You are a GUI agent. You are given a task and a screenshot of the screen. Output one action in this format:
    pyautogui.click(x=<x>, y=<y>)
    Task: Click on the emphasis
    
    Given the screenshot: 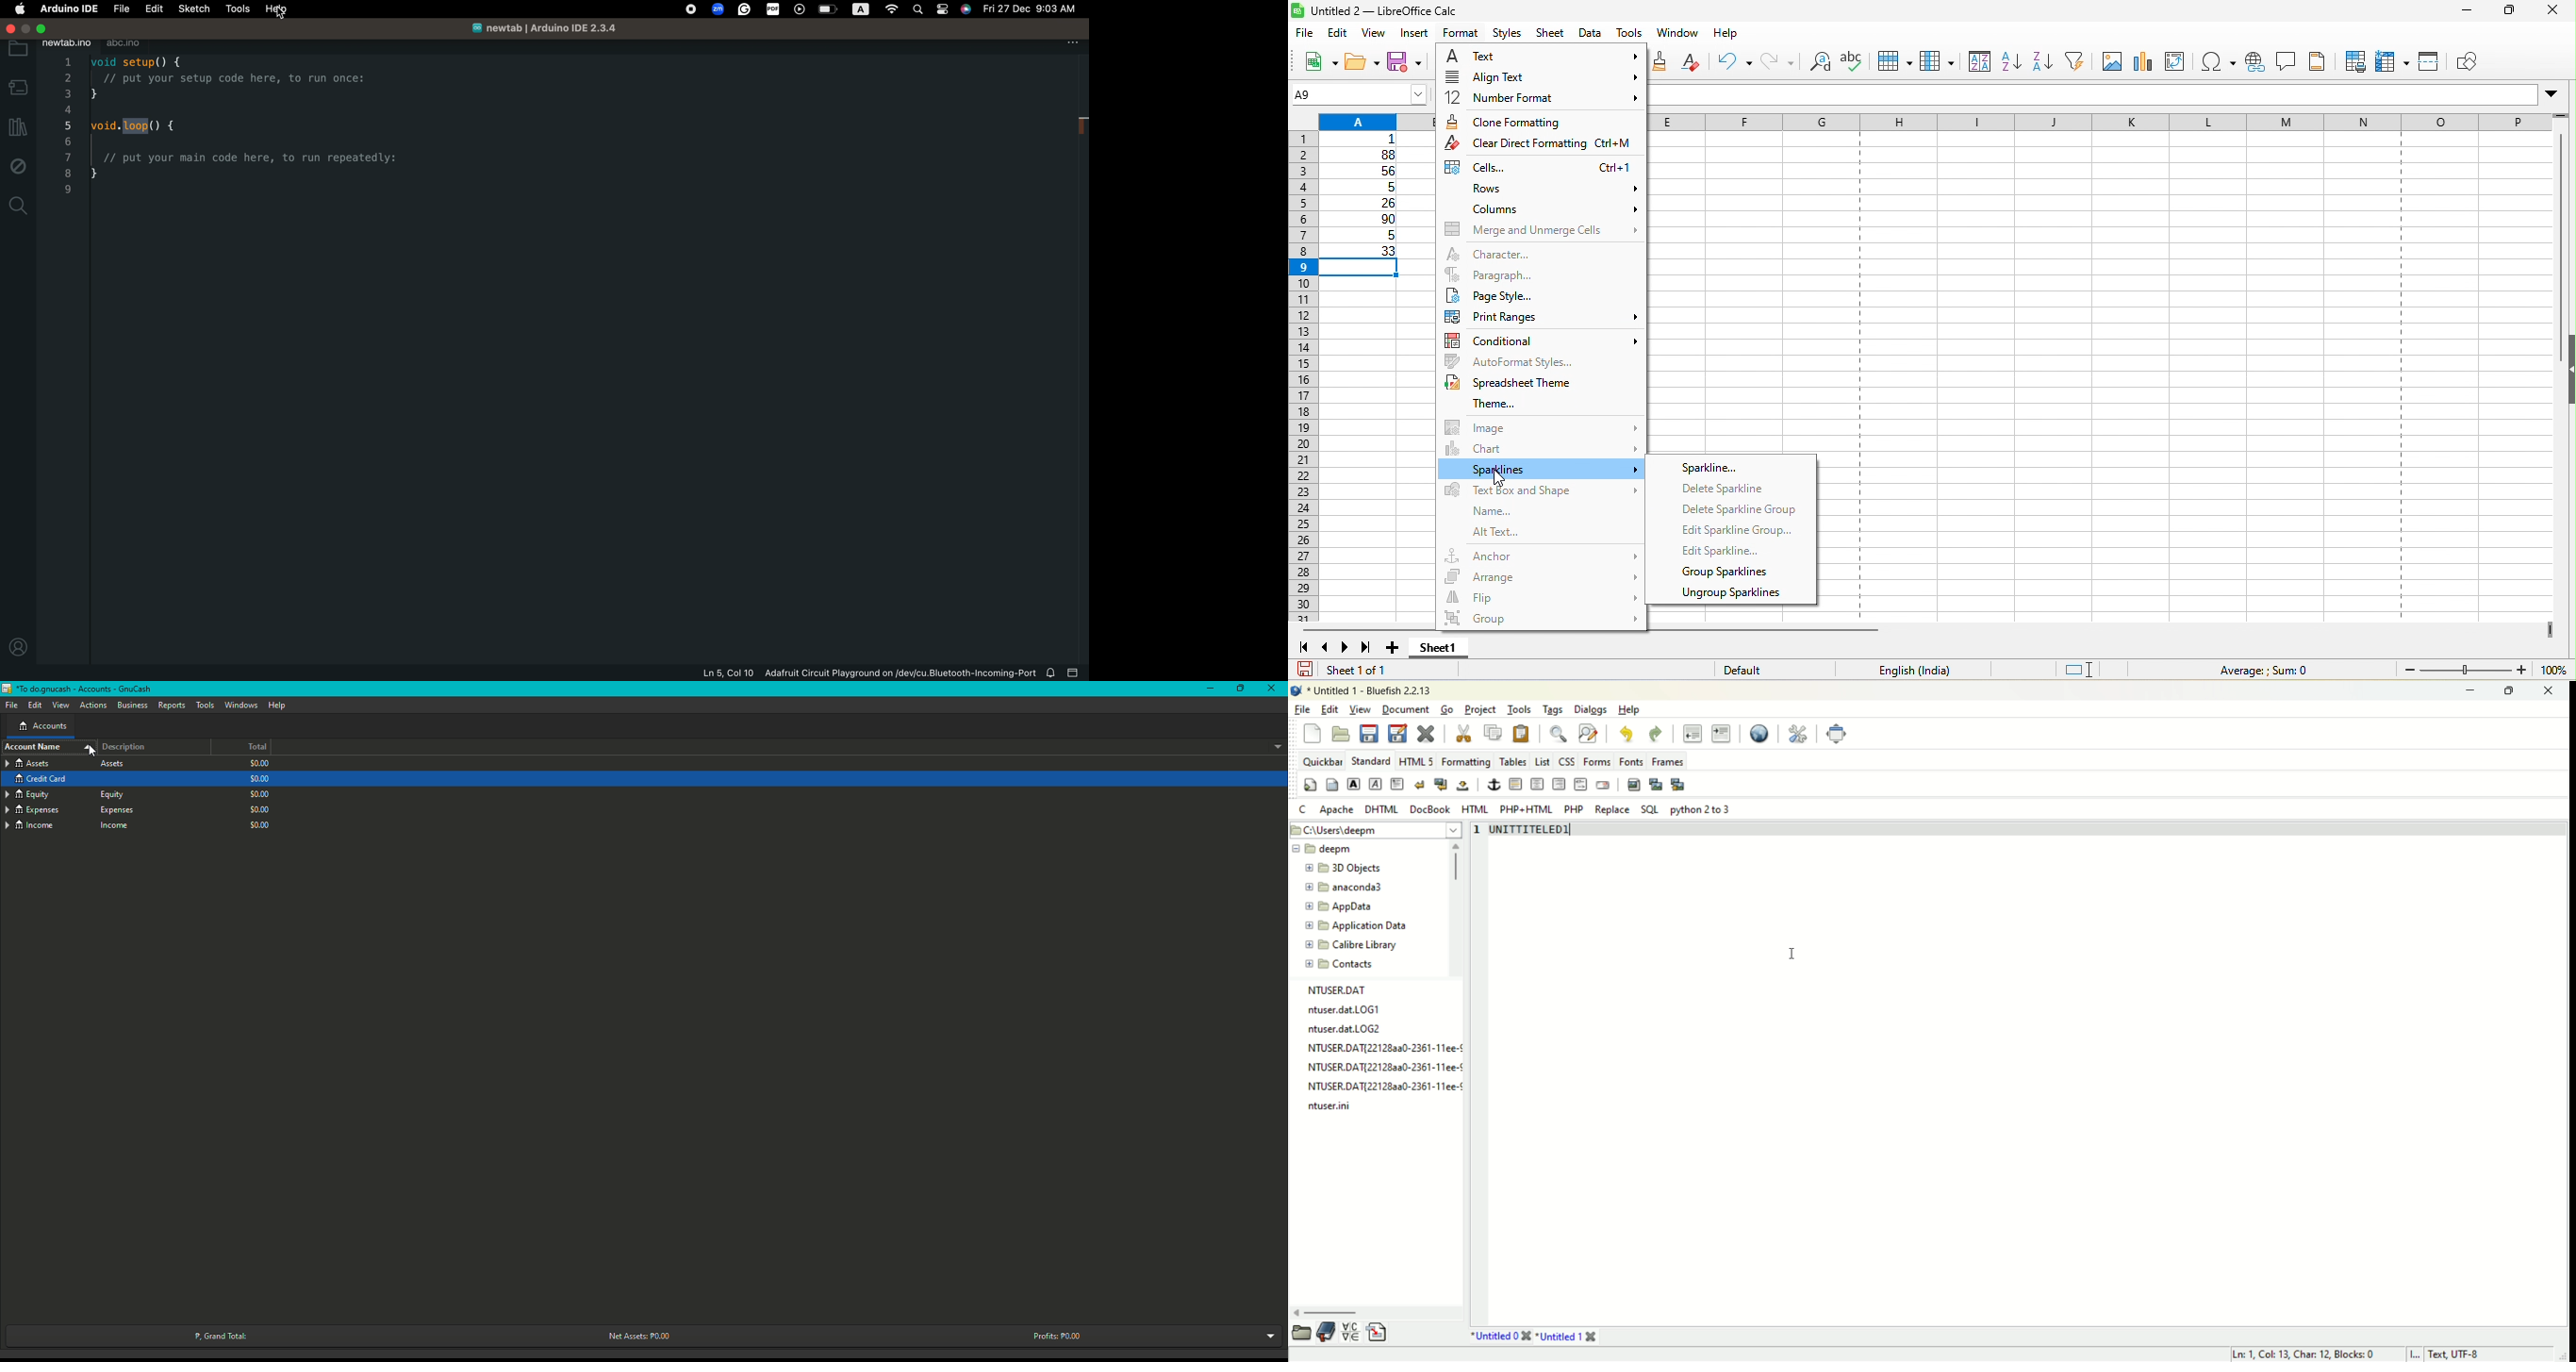 What is the action you would take?
    pyautogui.click(x=1373, y=784)
    